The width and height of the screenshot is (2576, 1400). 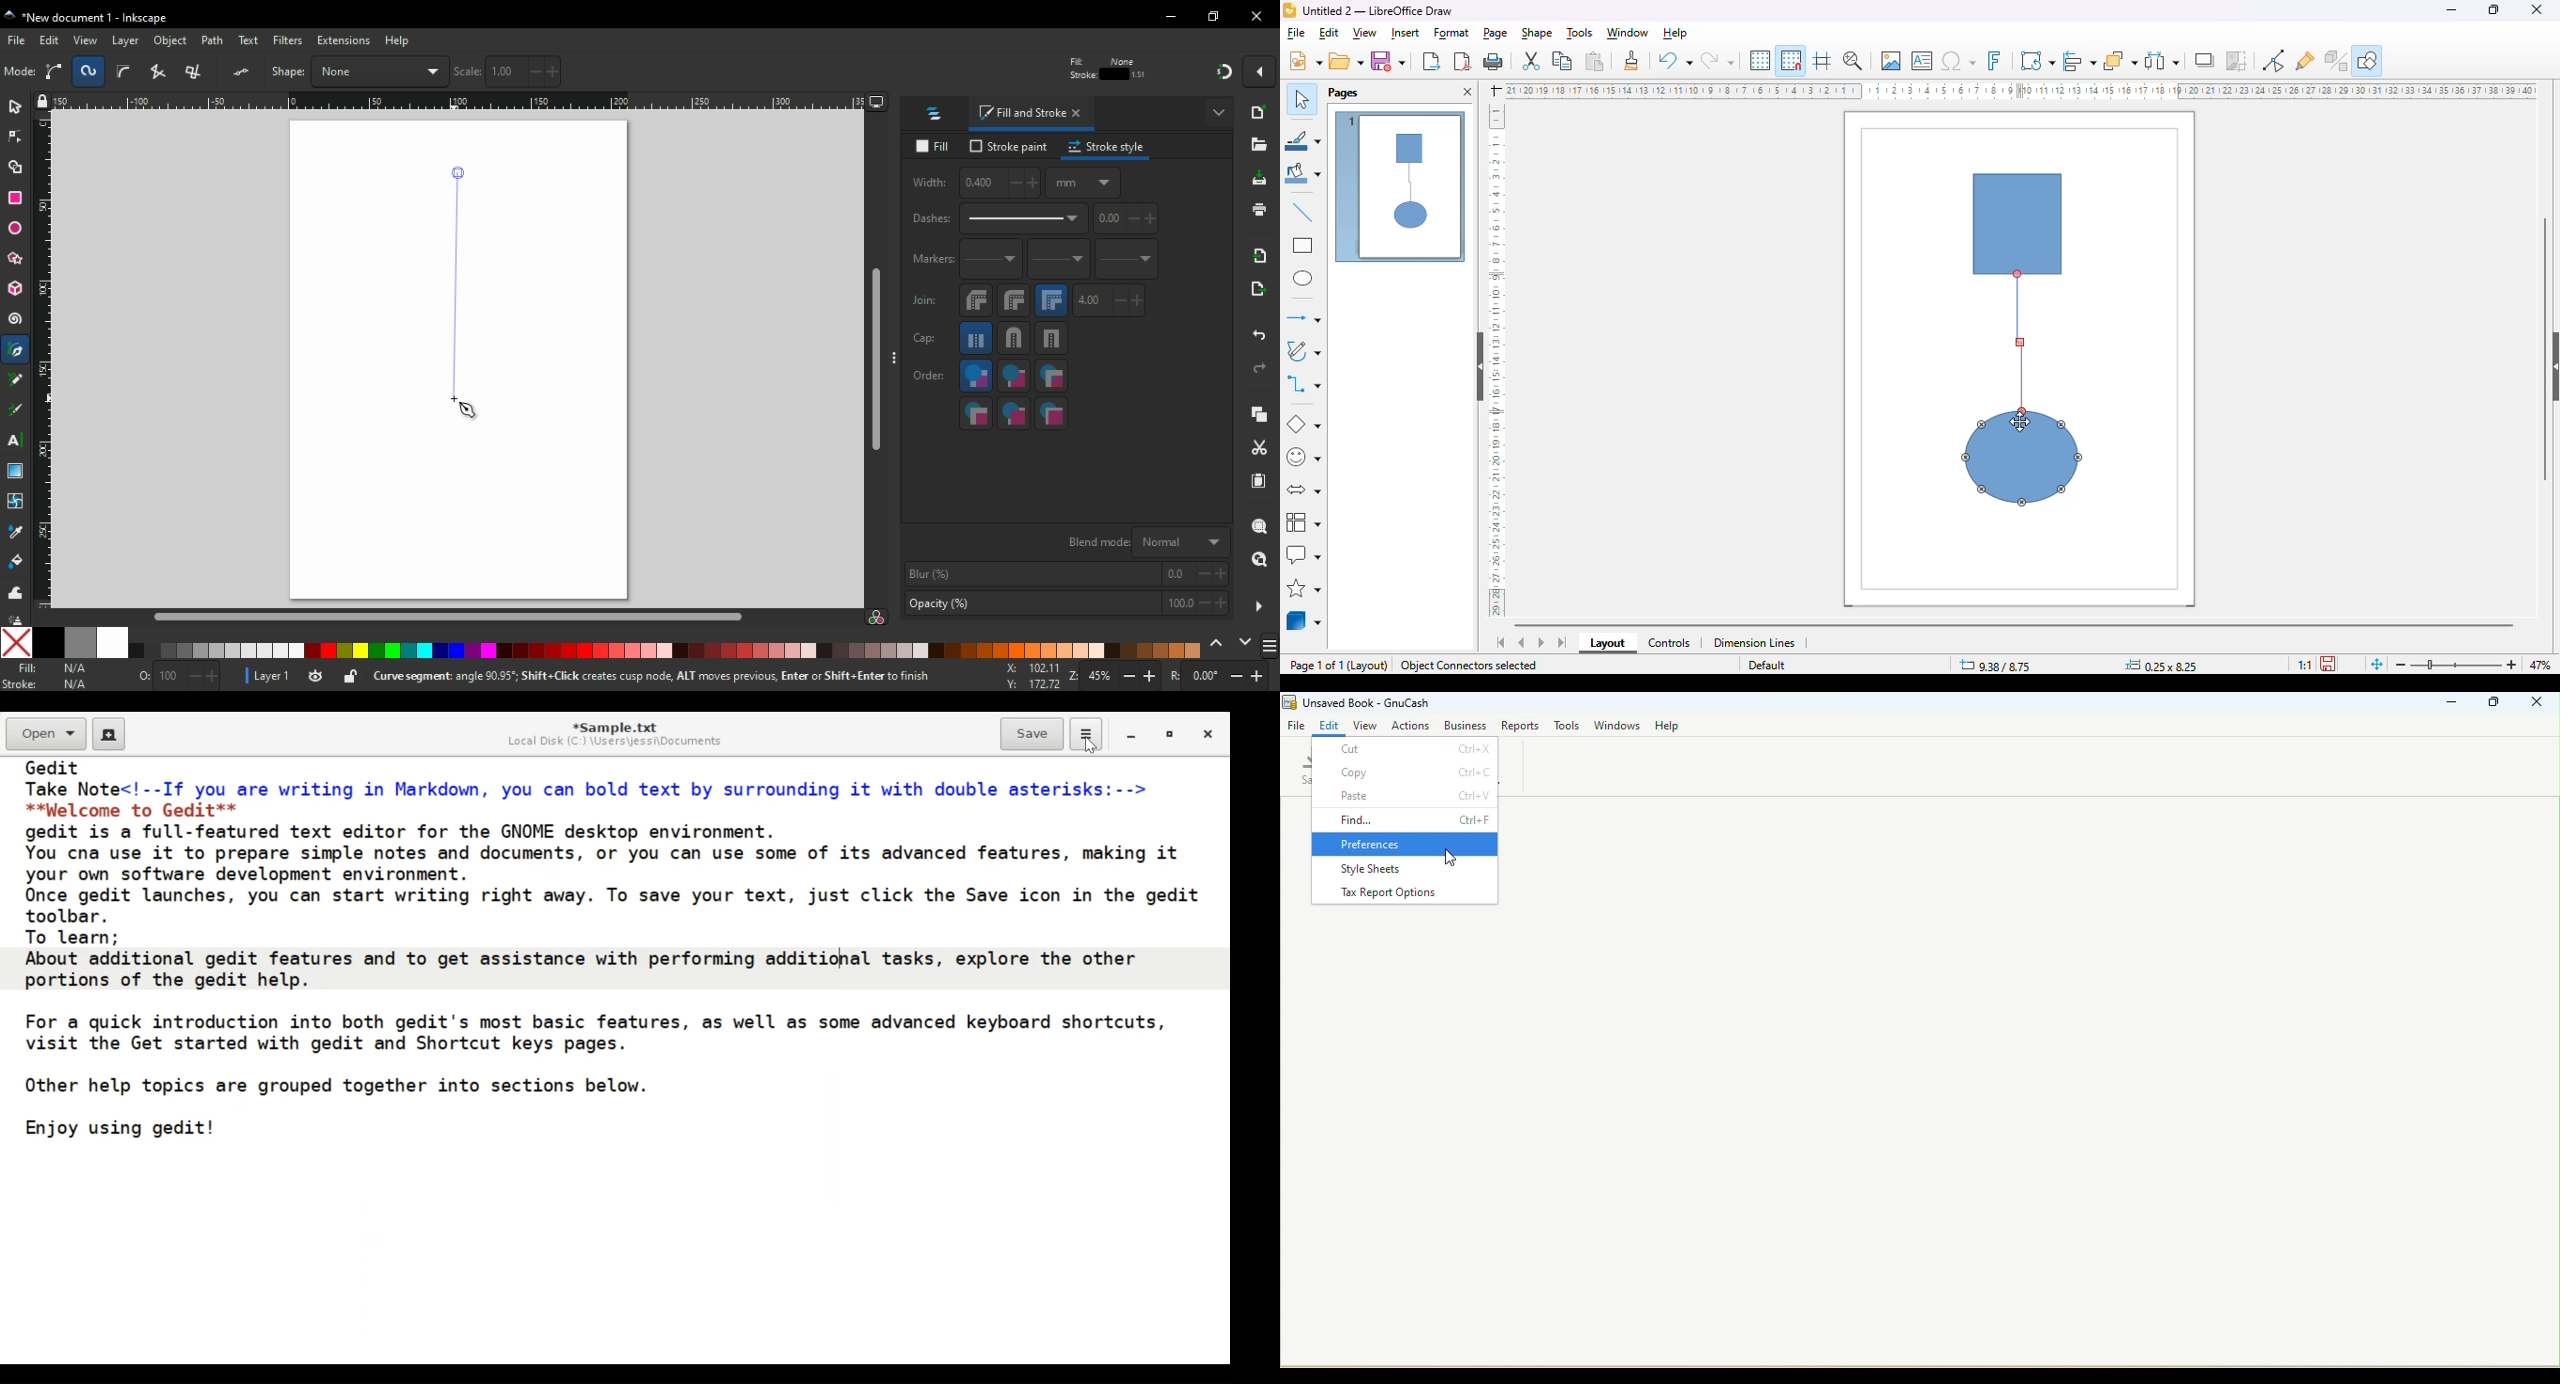 What do you see at coordinates (875, 650) in the screenshot?
I see `color tone pallete` at bounding box center [875, 650].